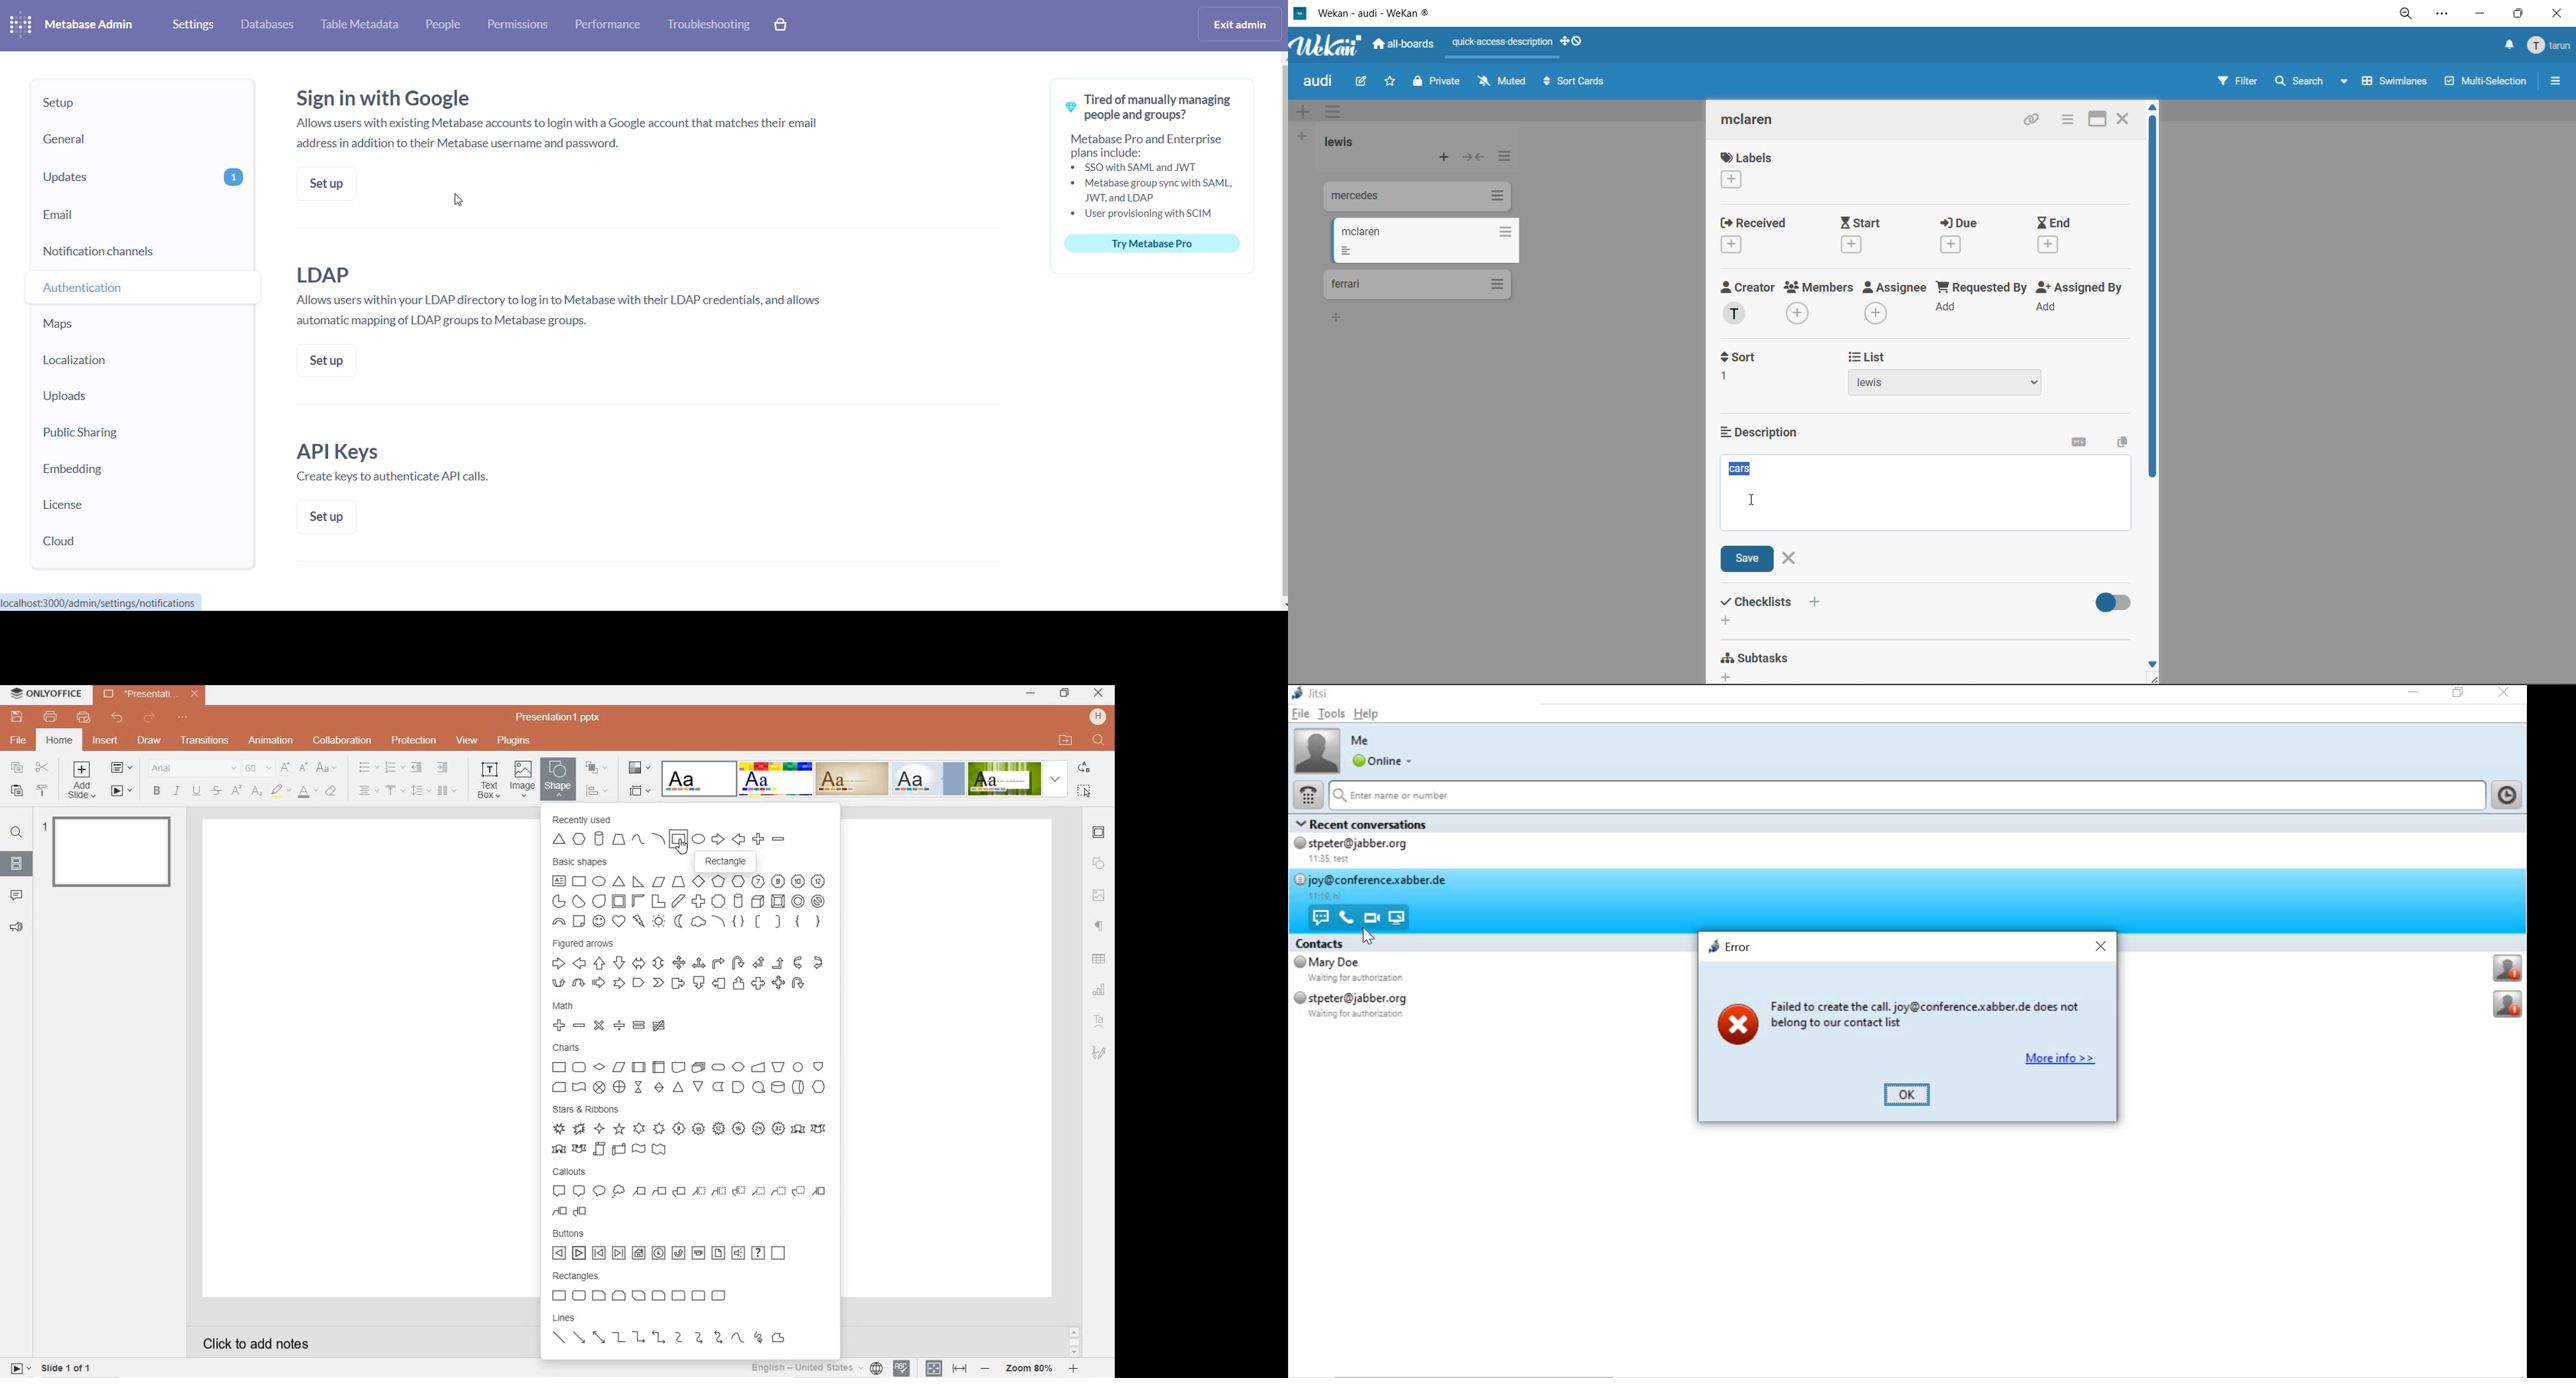  Describe the element at coordinates (257, 769) in the screenshot. I see `font size: 60` at that location.